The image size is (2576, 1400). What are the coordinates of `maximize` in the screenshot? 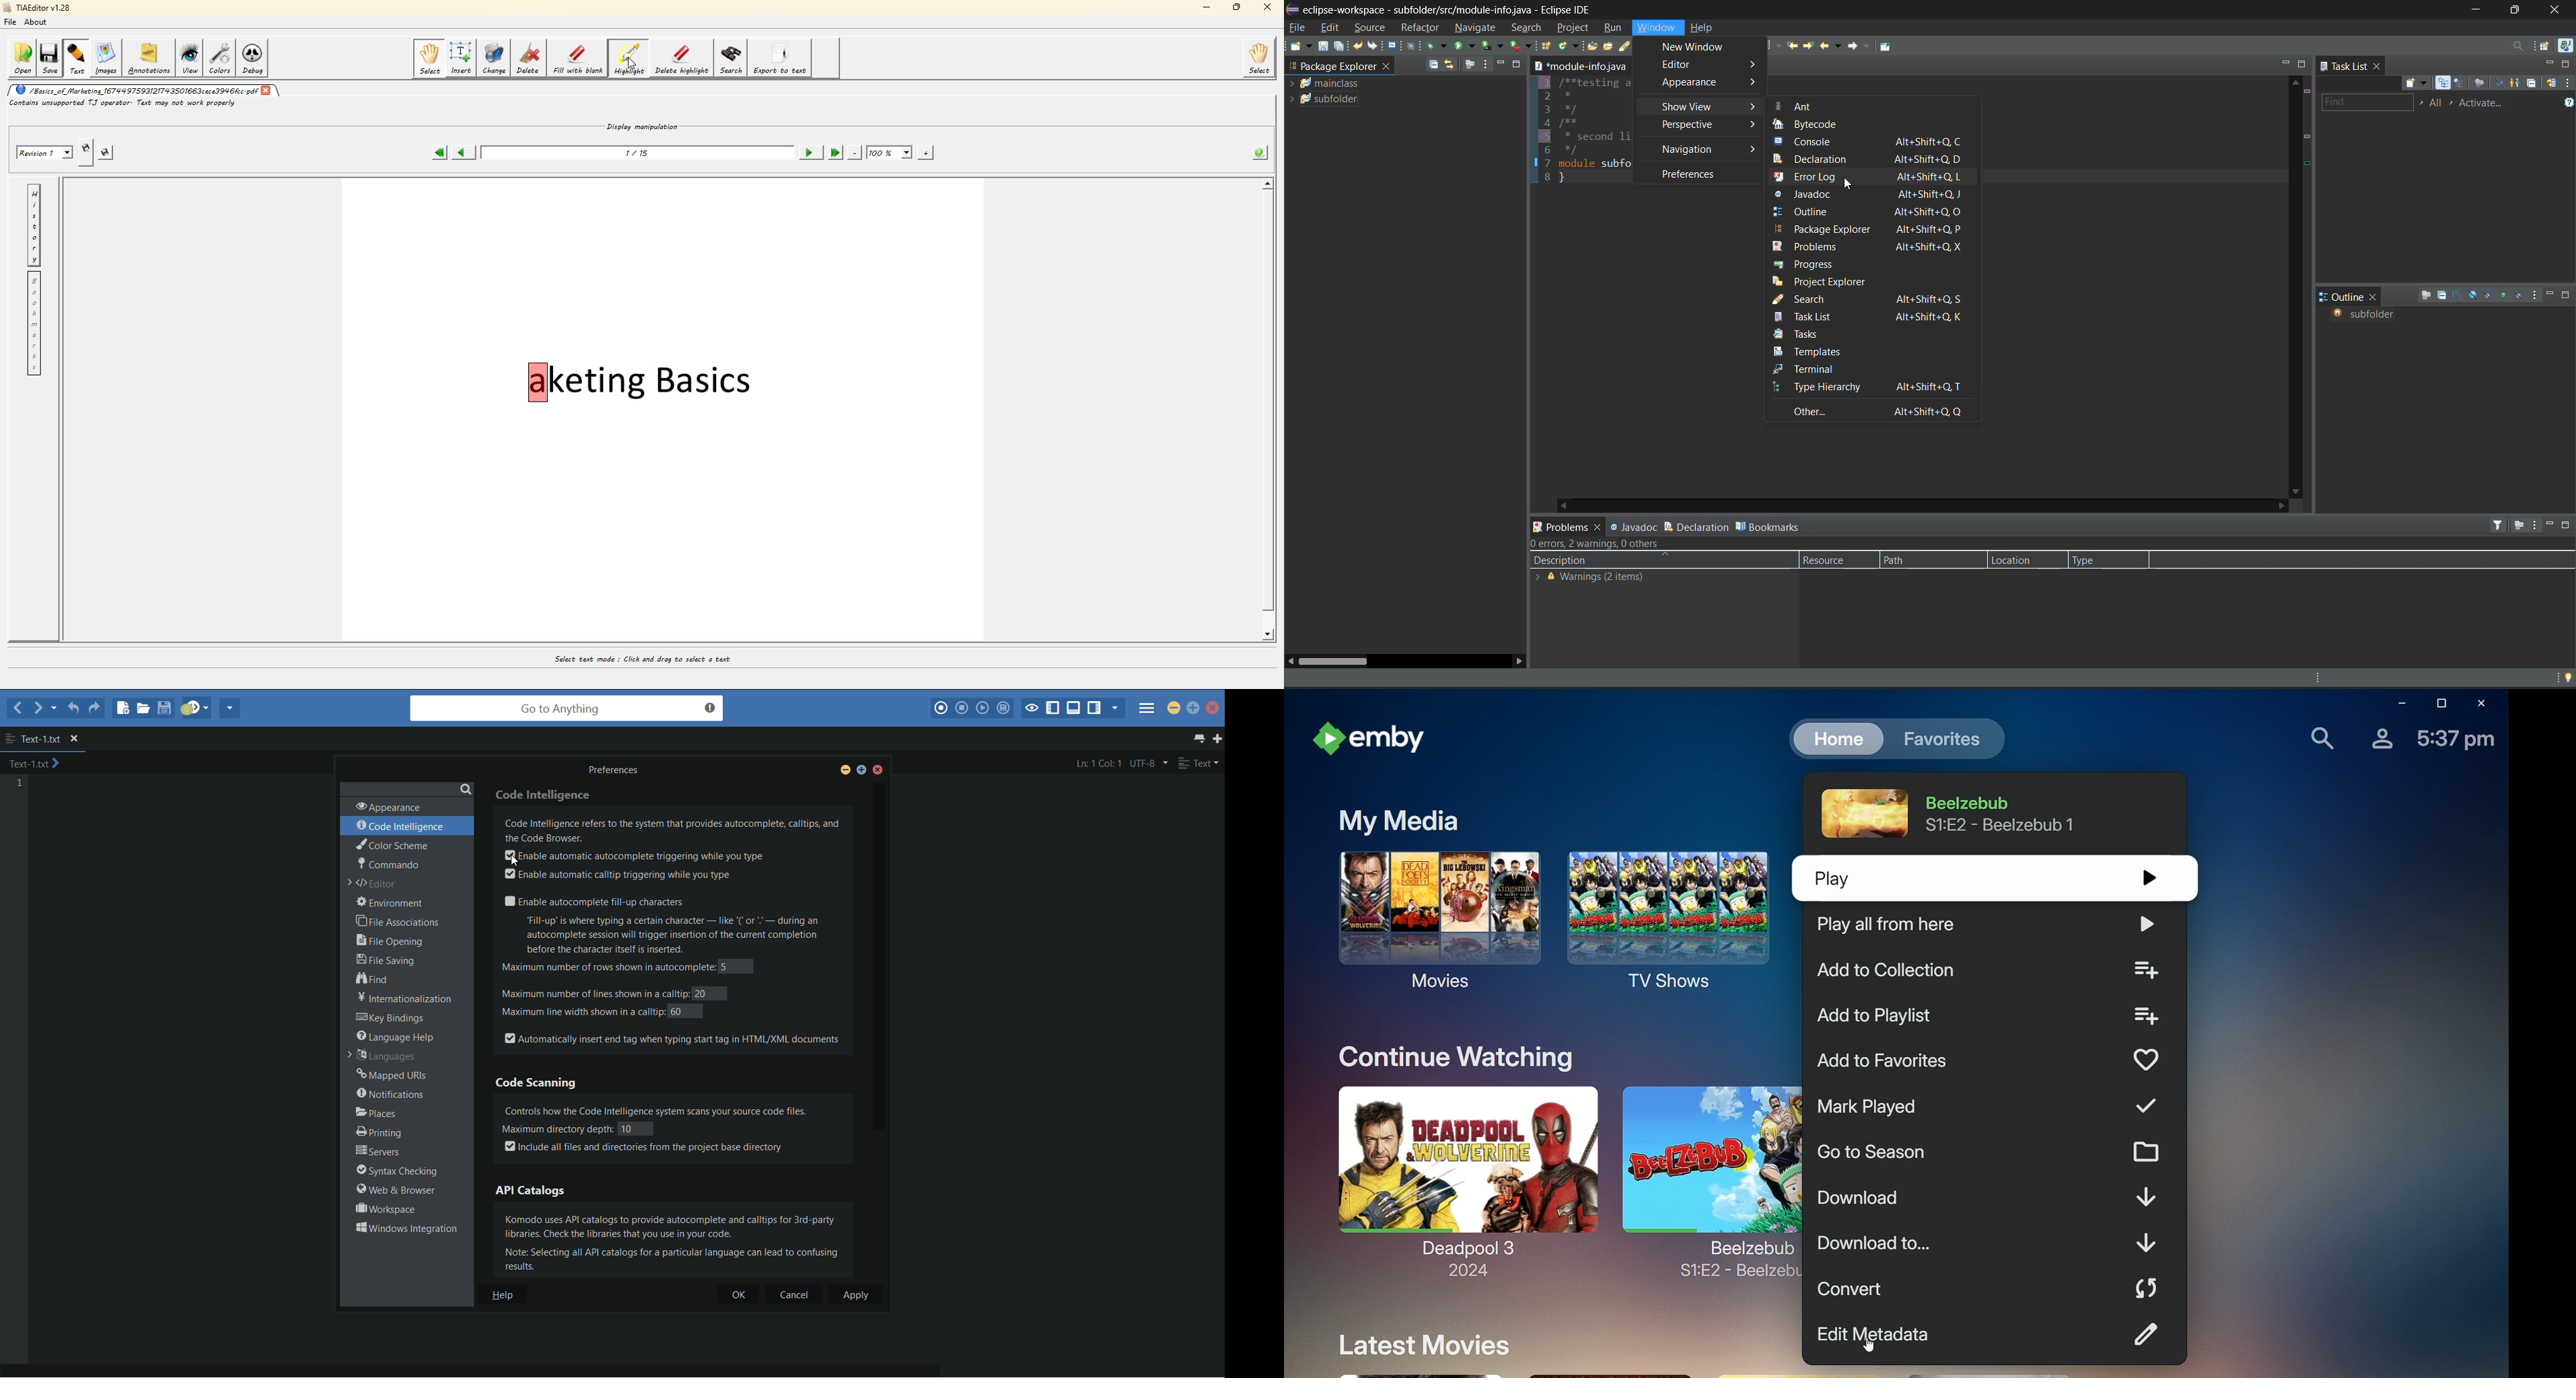 It's located at (2516, 10).